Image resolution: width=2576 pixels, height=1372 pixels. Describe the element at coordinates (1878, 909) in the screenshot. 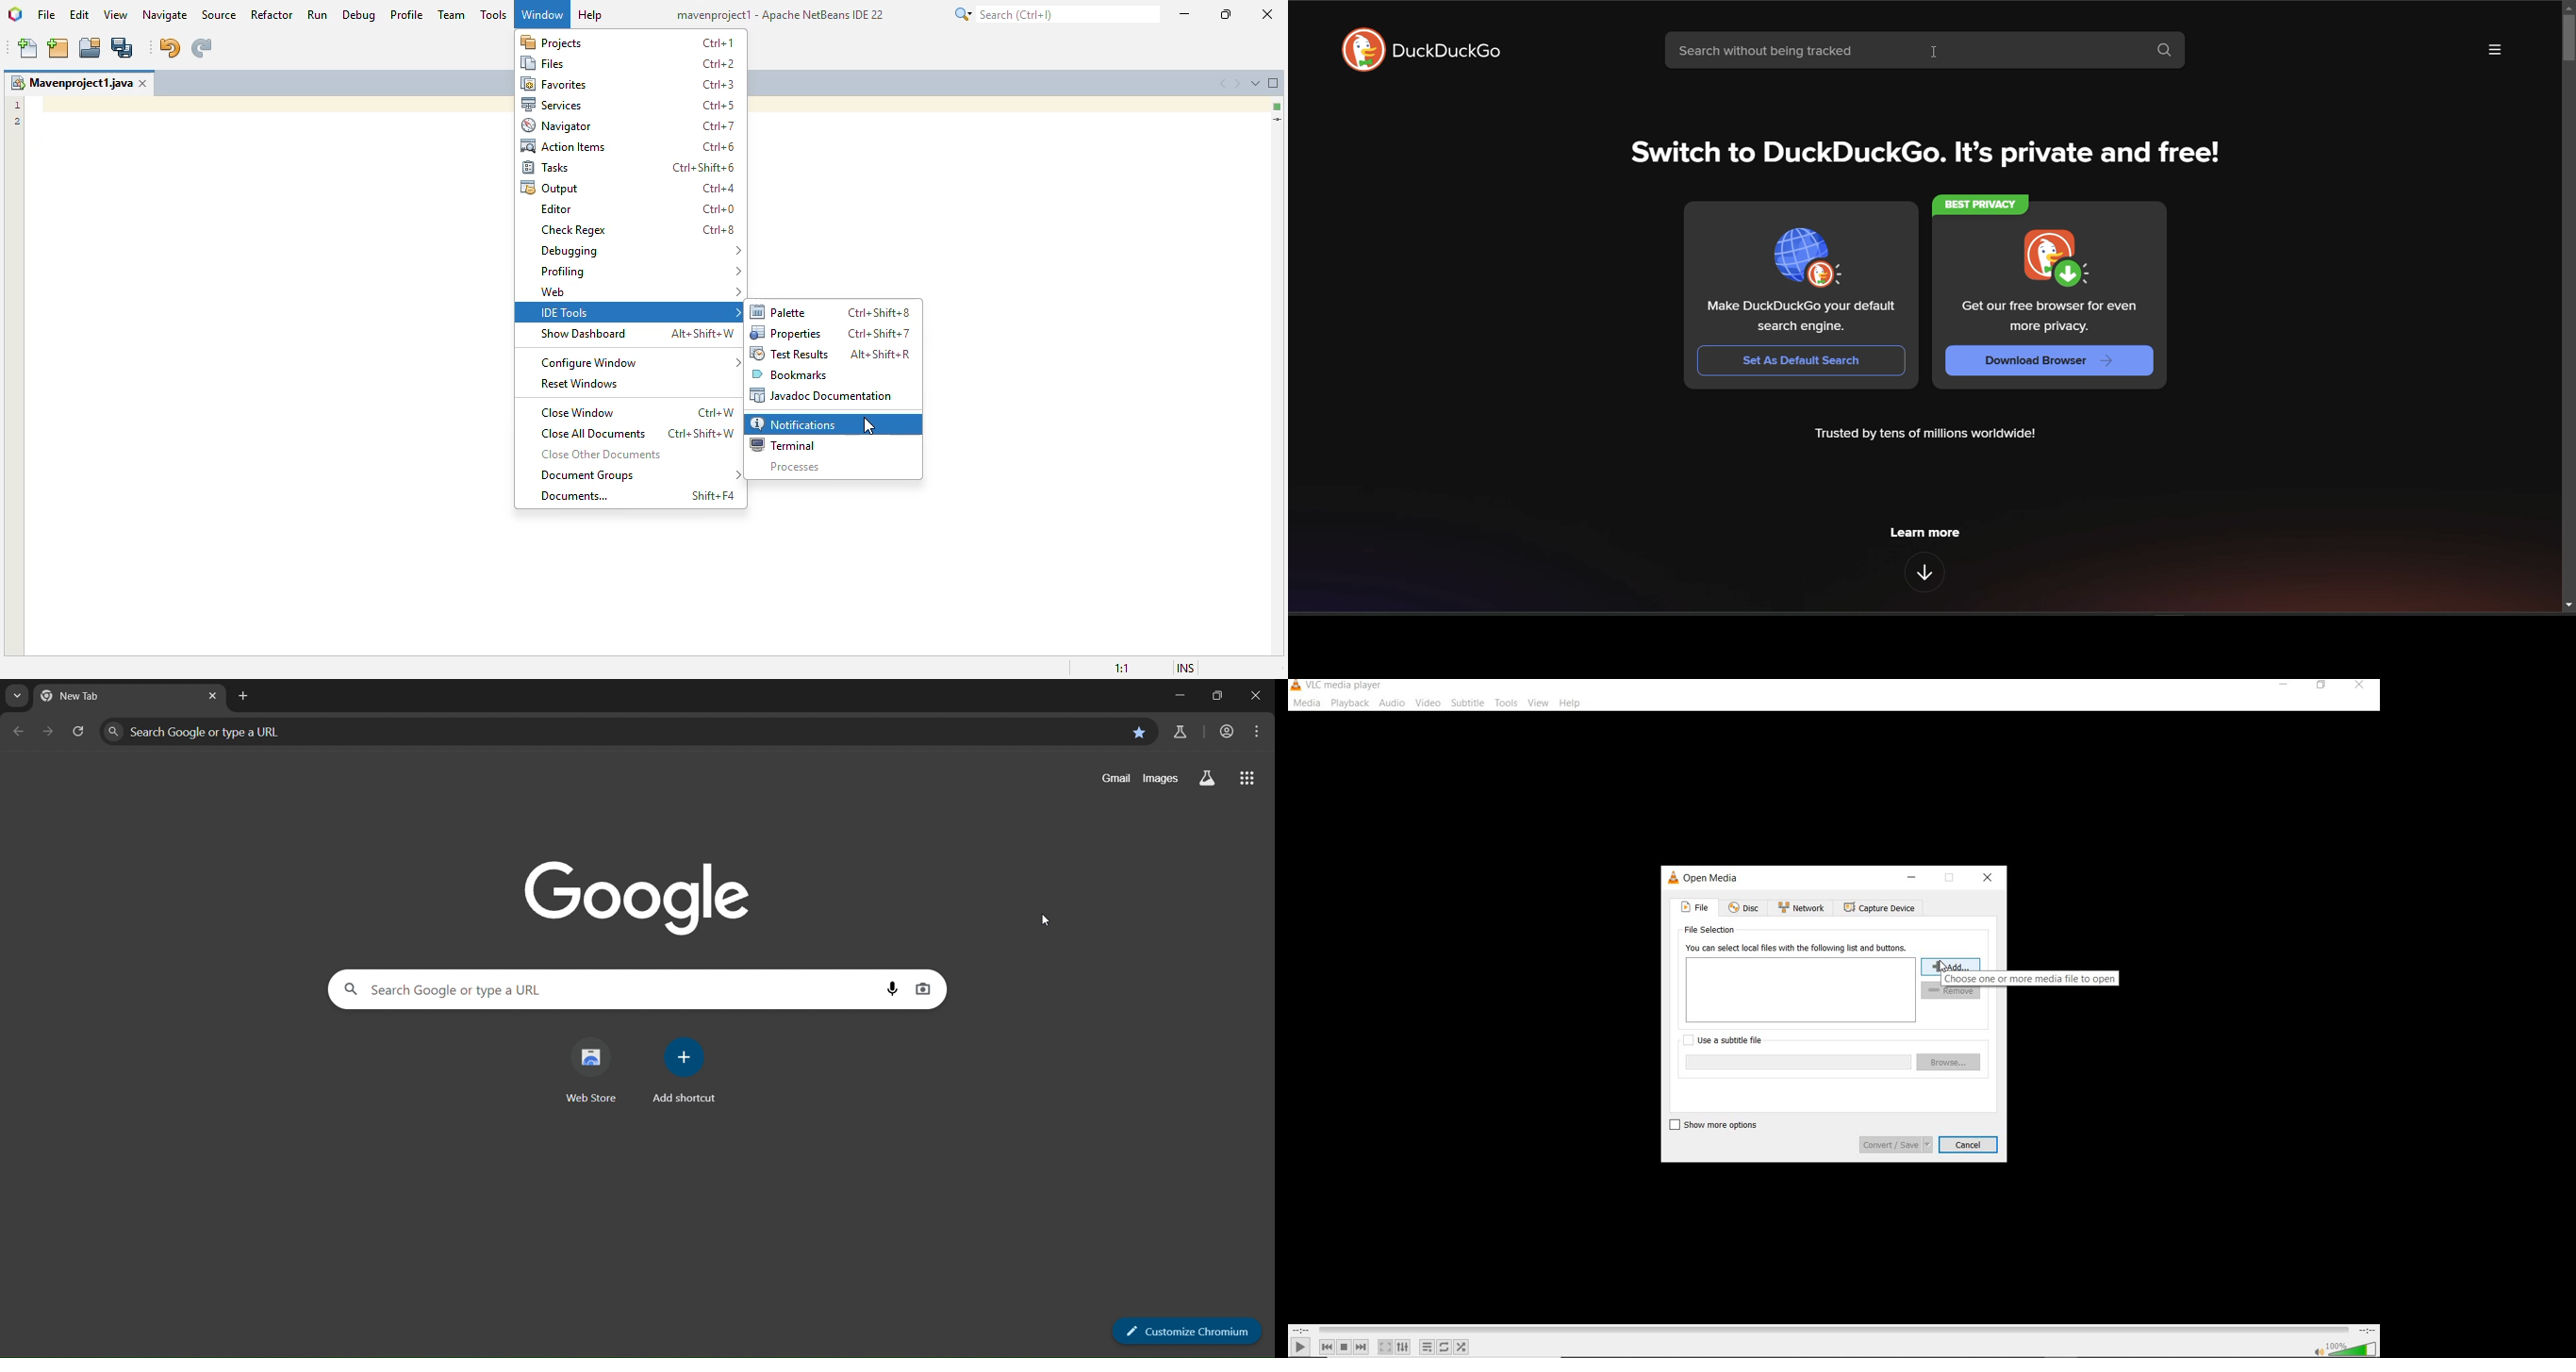

I see `capture device` at that location.